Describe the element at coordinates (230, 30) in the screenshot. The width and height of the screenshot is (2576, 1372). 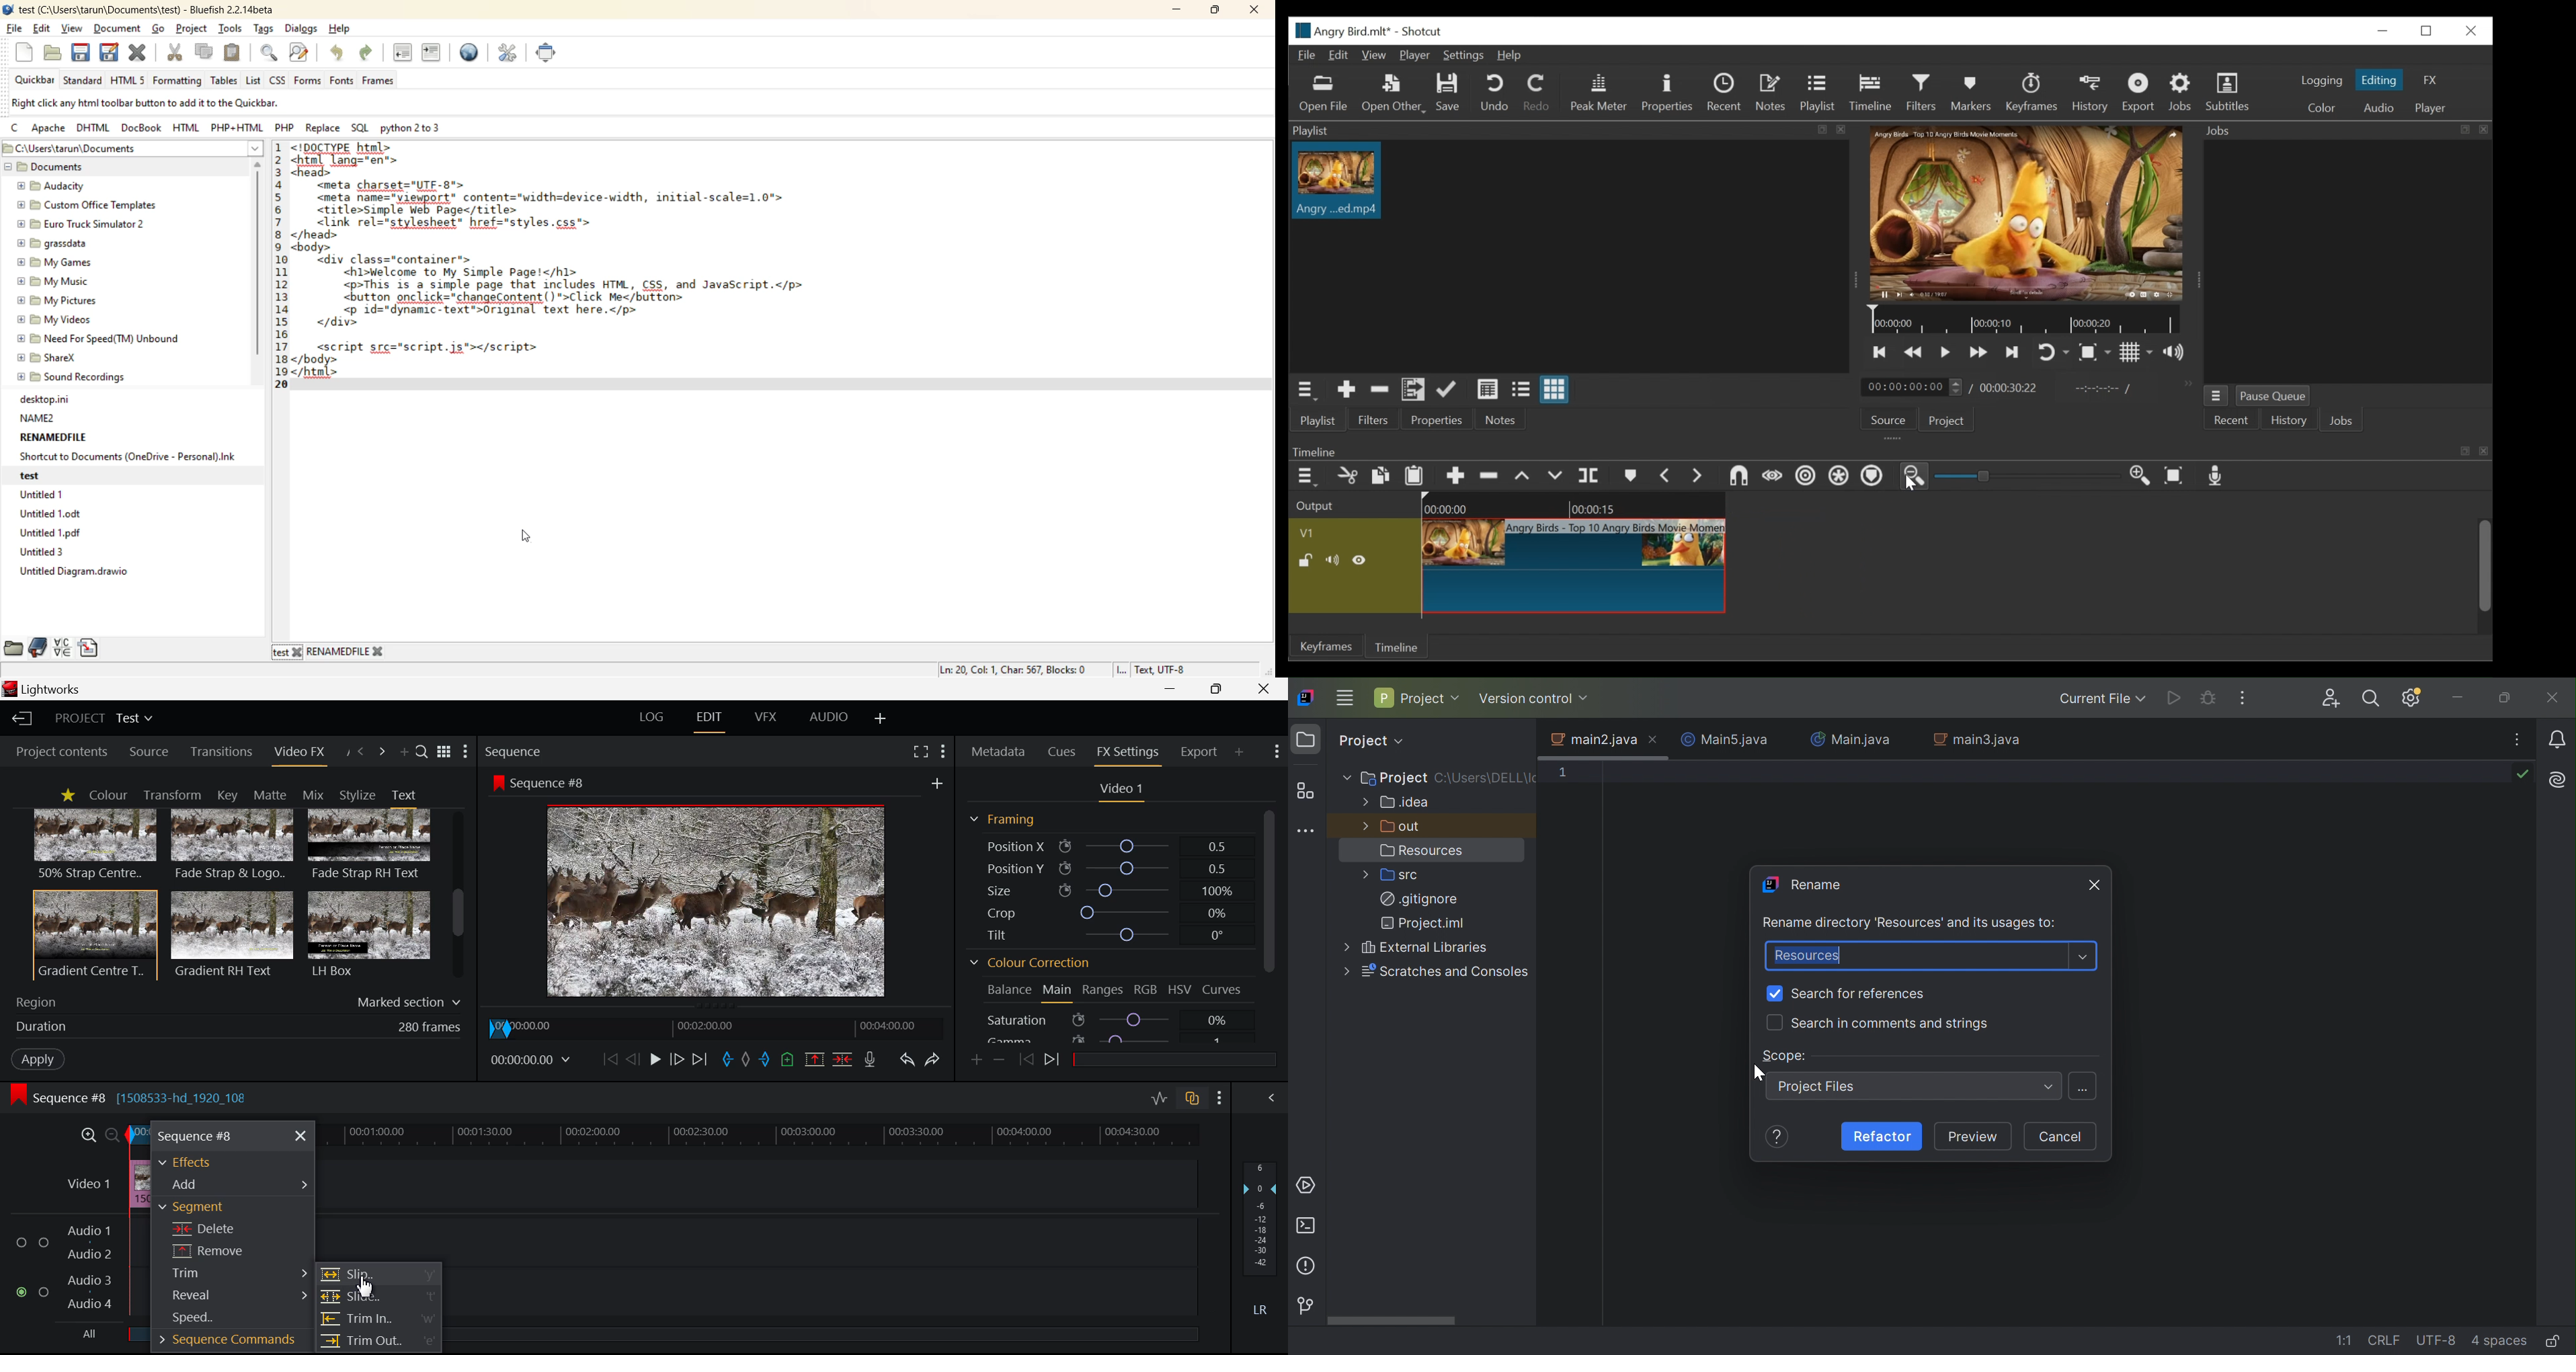
I see `tools` at that location.